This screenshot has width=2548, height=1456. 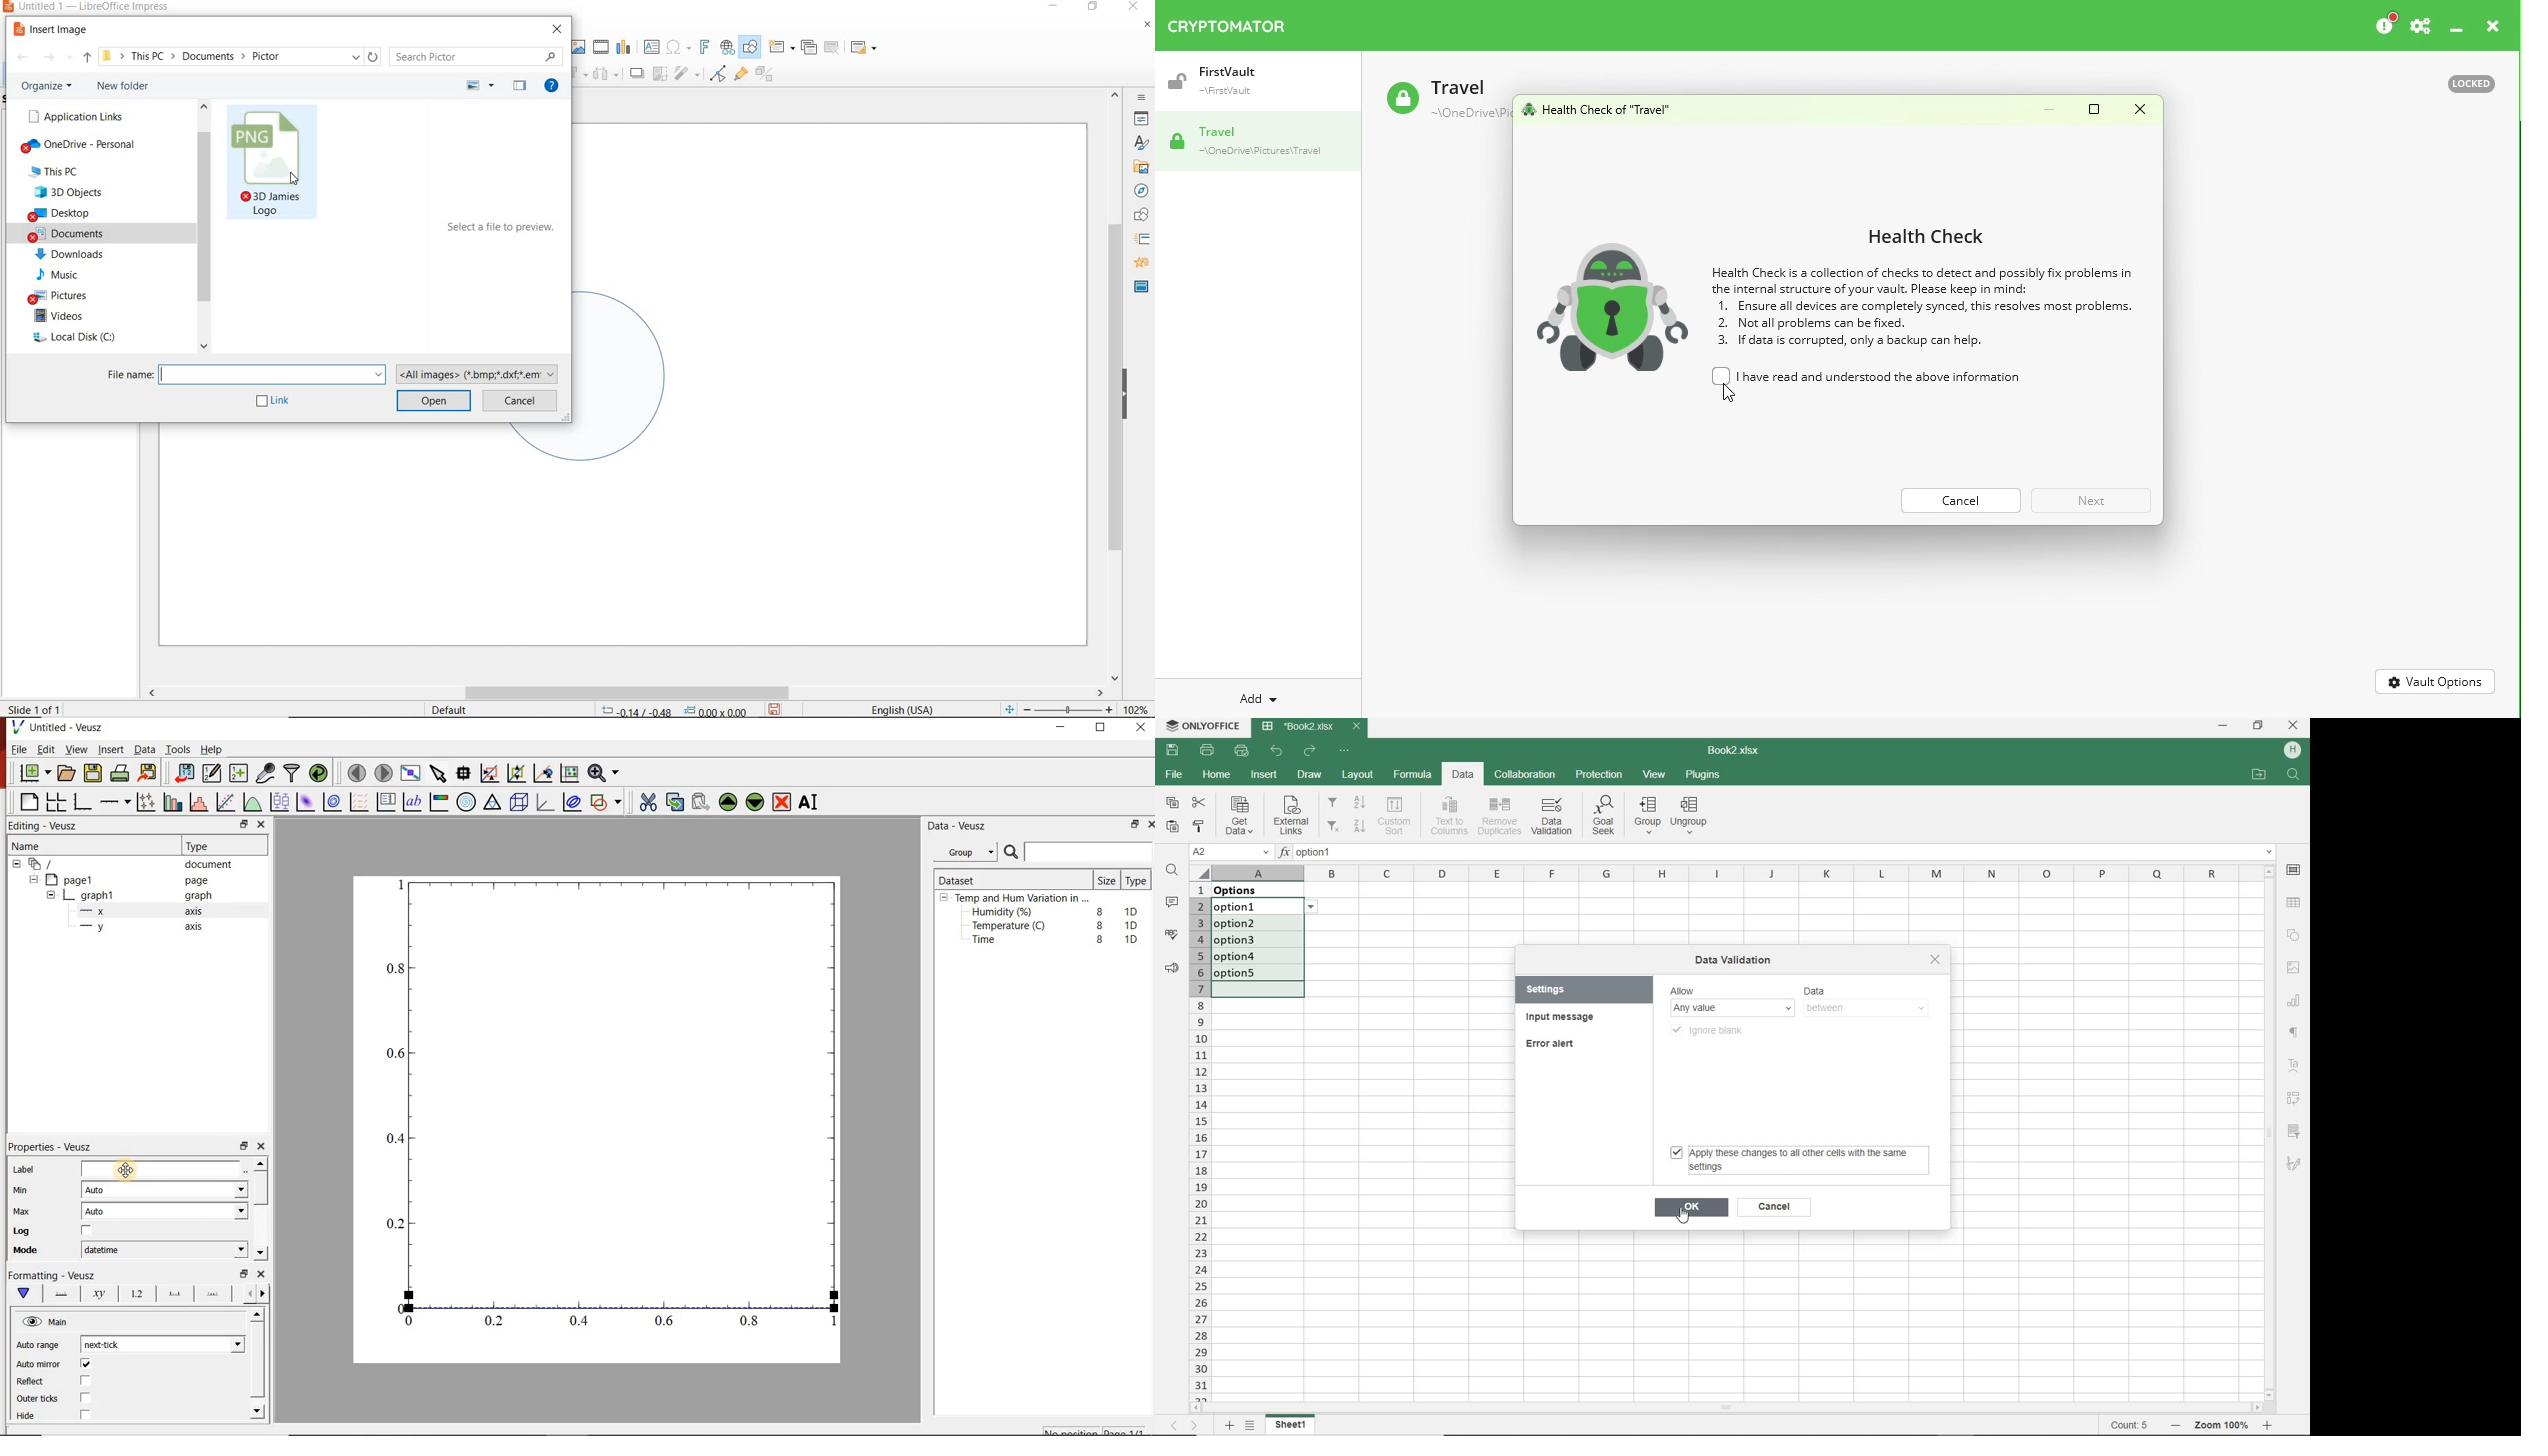 I want to click on 0.4, so click(x=581, y=1322).